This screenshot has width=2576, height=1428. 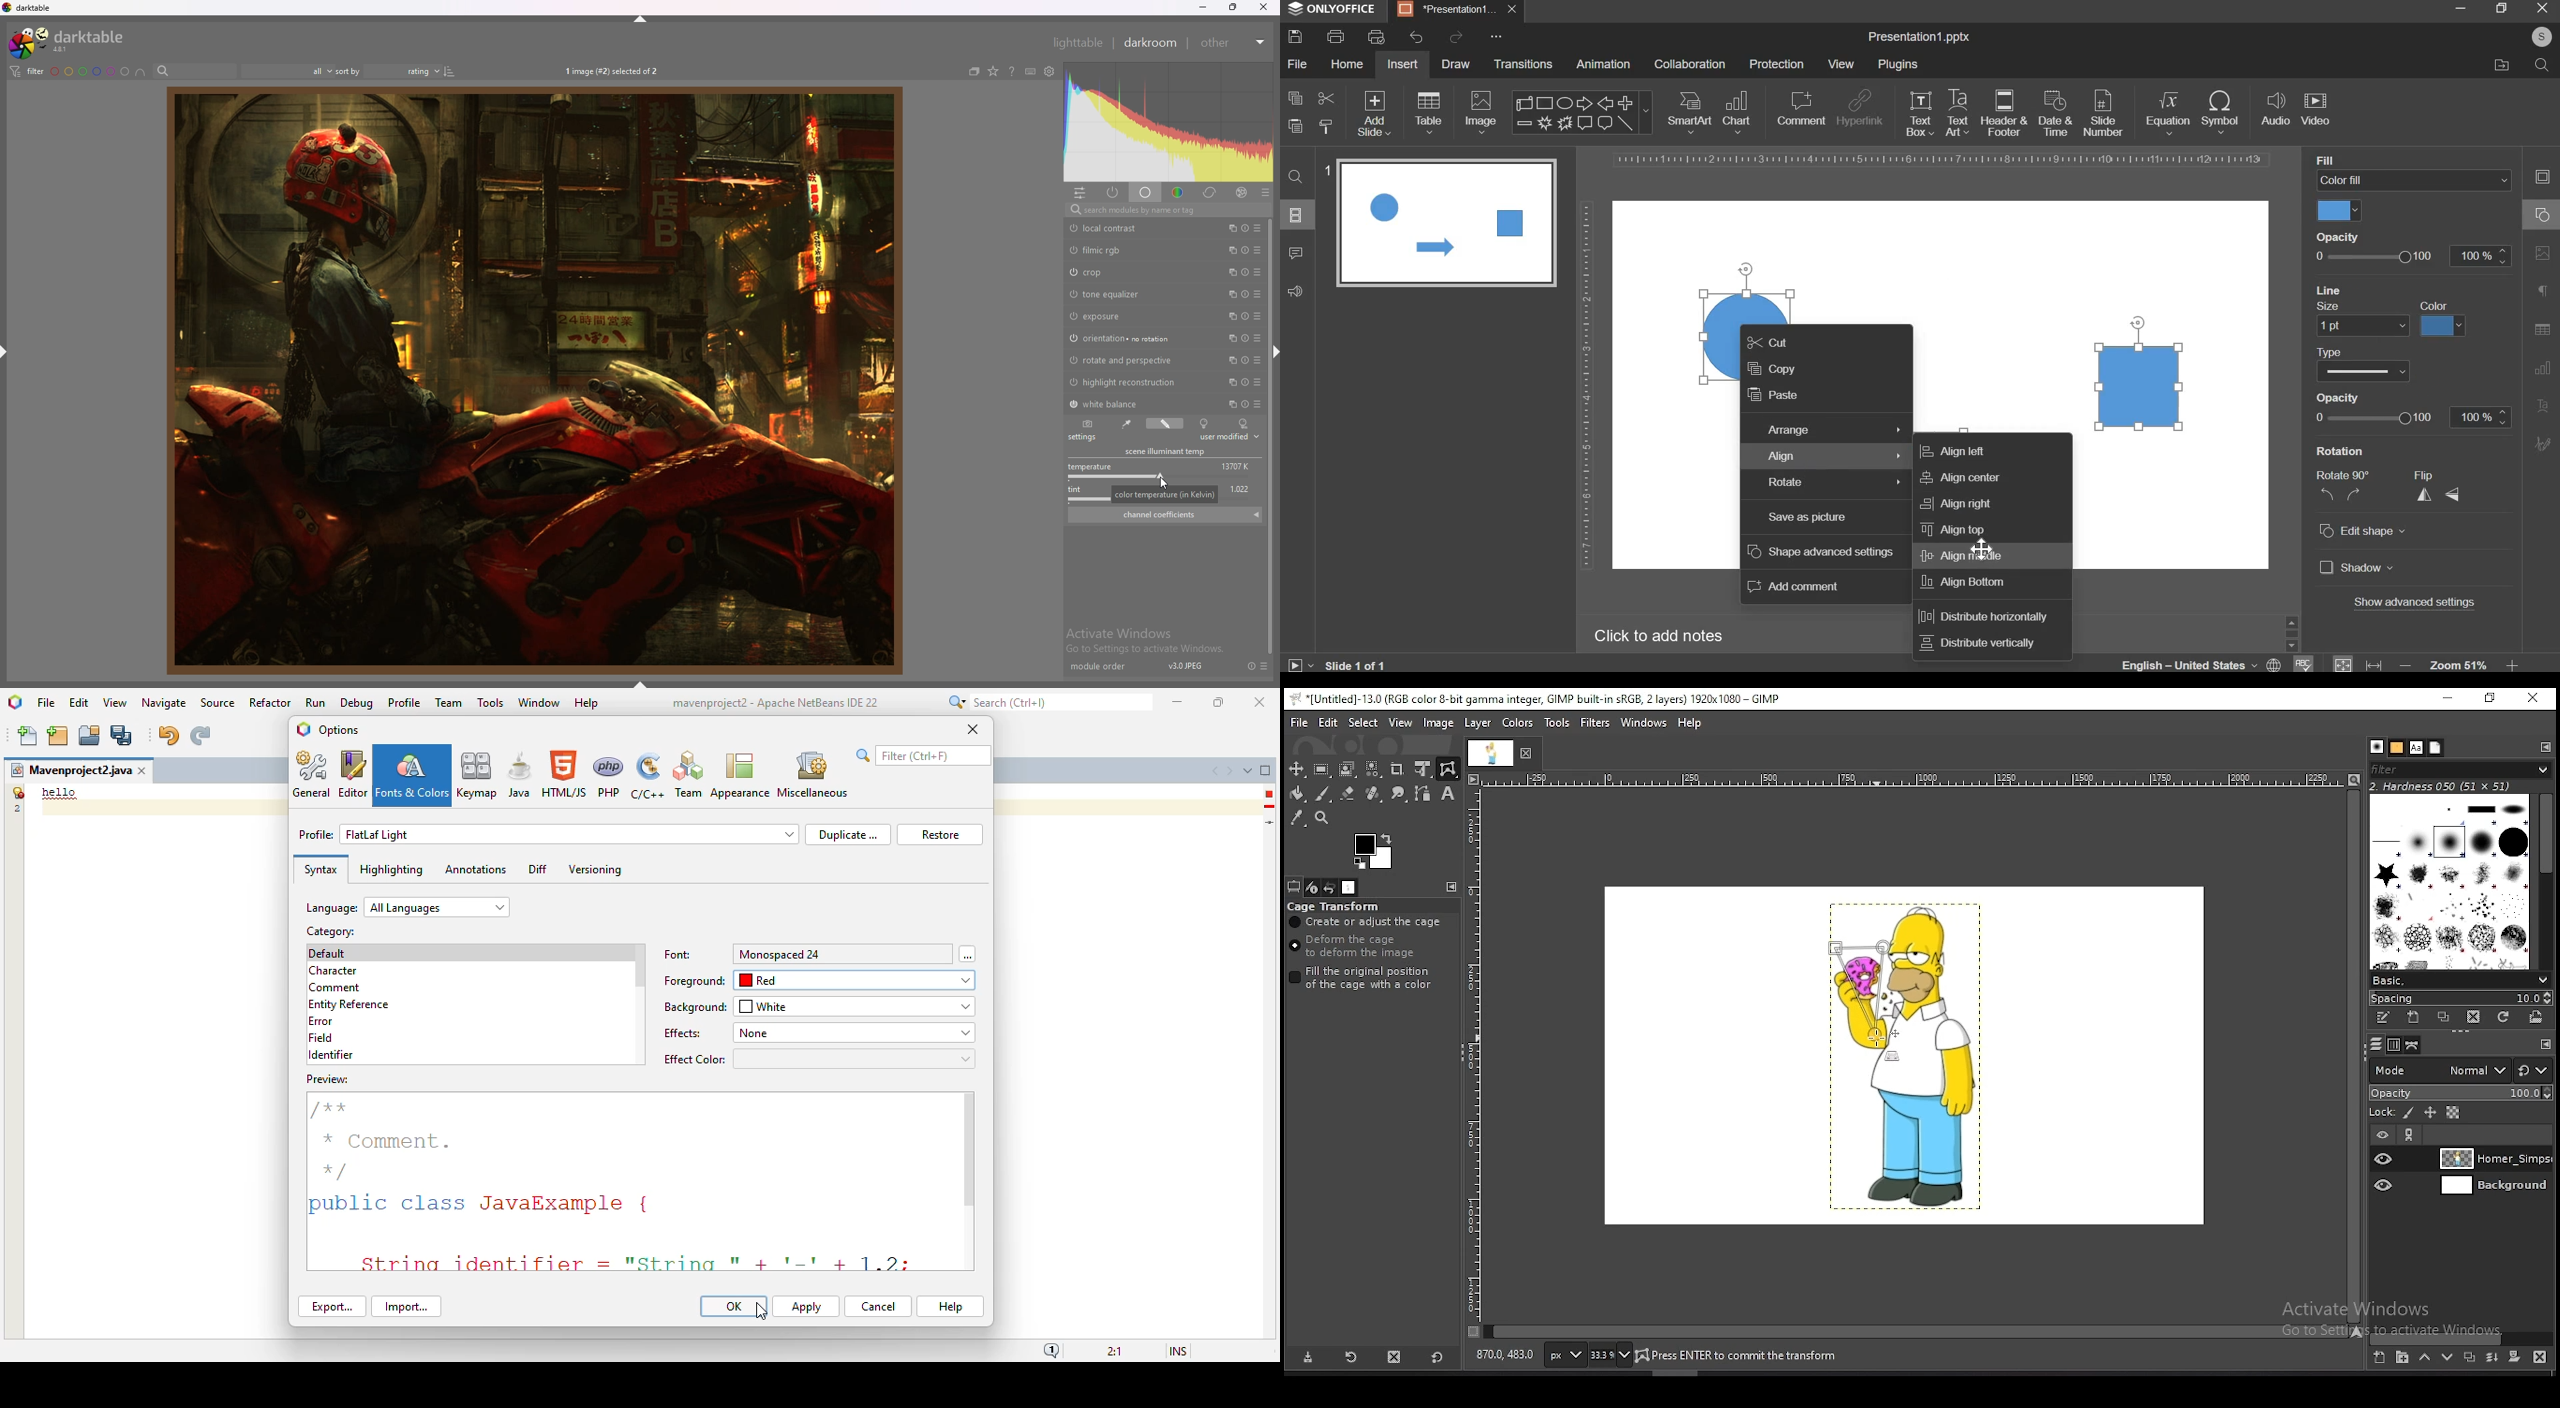 I want to click on move layer one step up, so click(x=2425, y=1360).